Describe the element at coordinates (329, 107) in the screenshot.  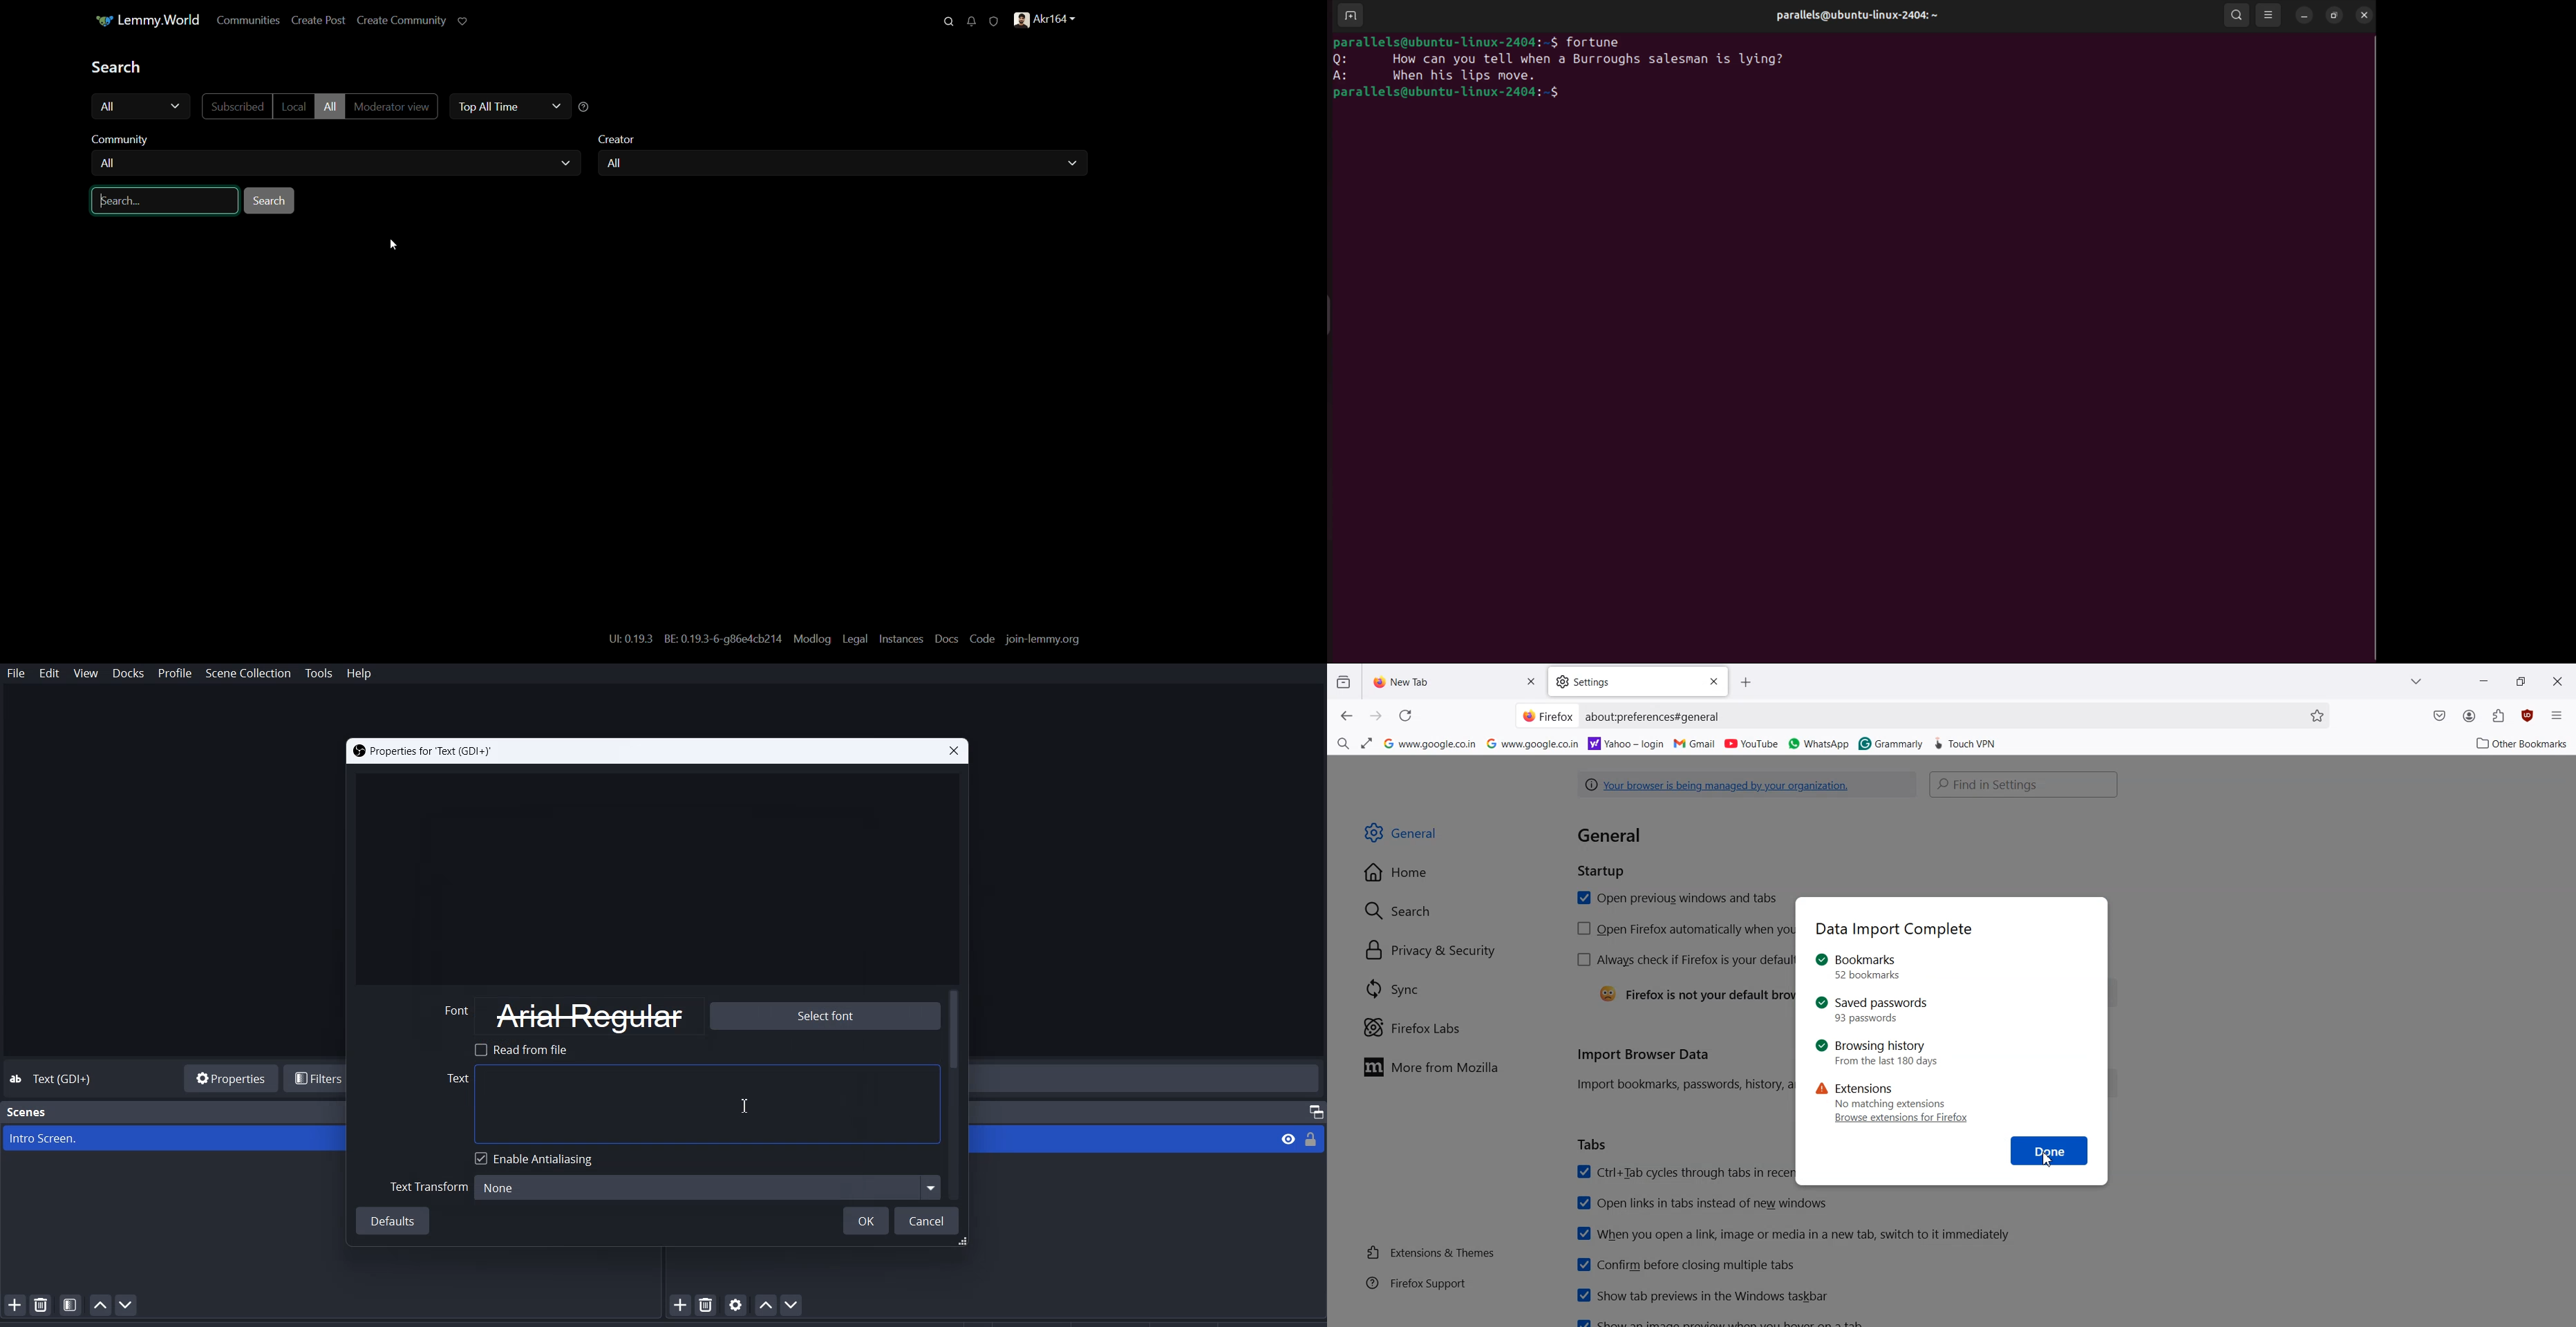
I see `all` at that location.